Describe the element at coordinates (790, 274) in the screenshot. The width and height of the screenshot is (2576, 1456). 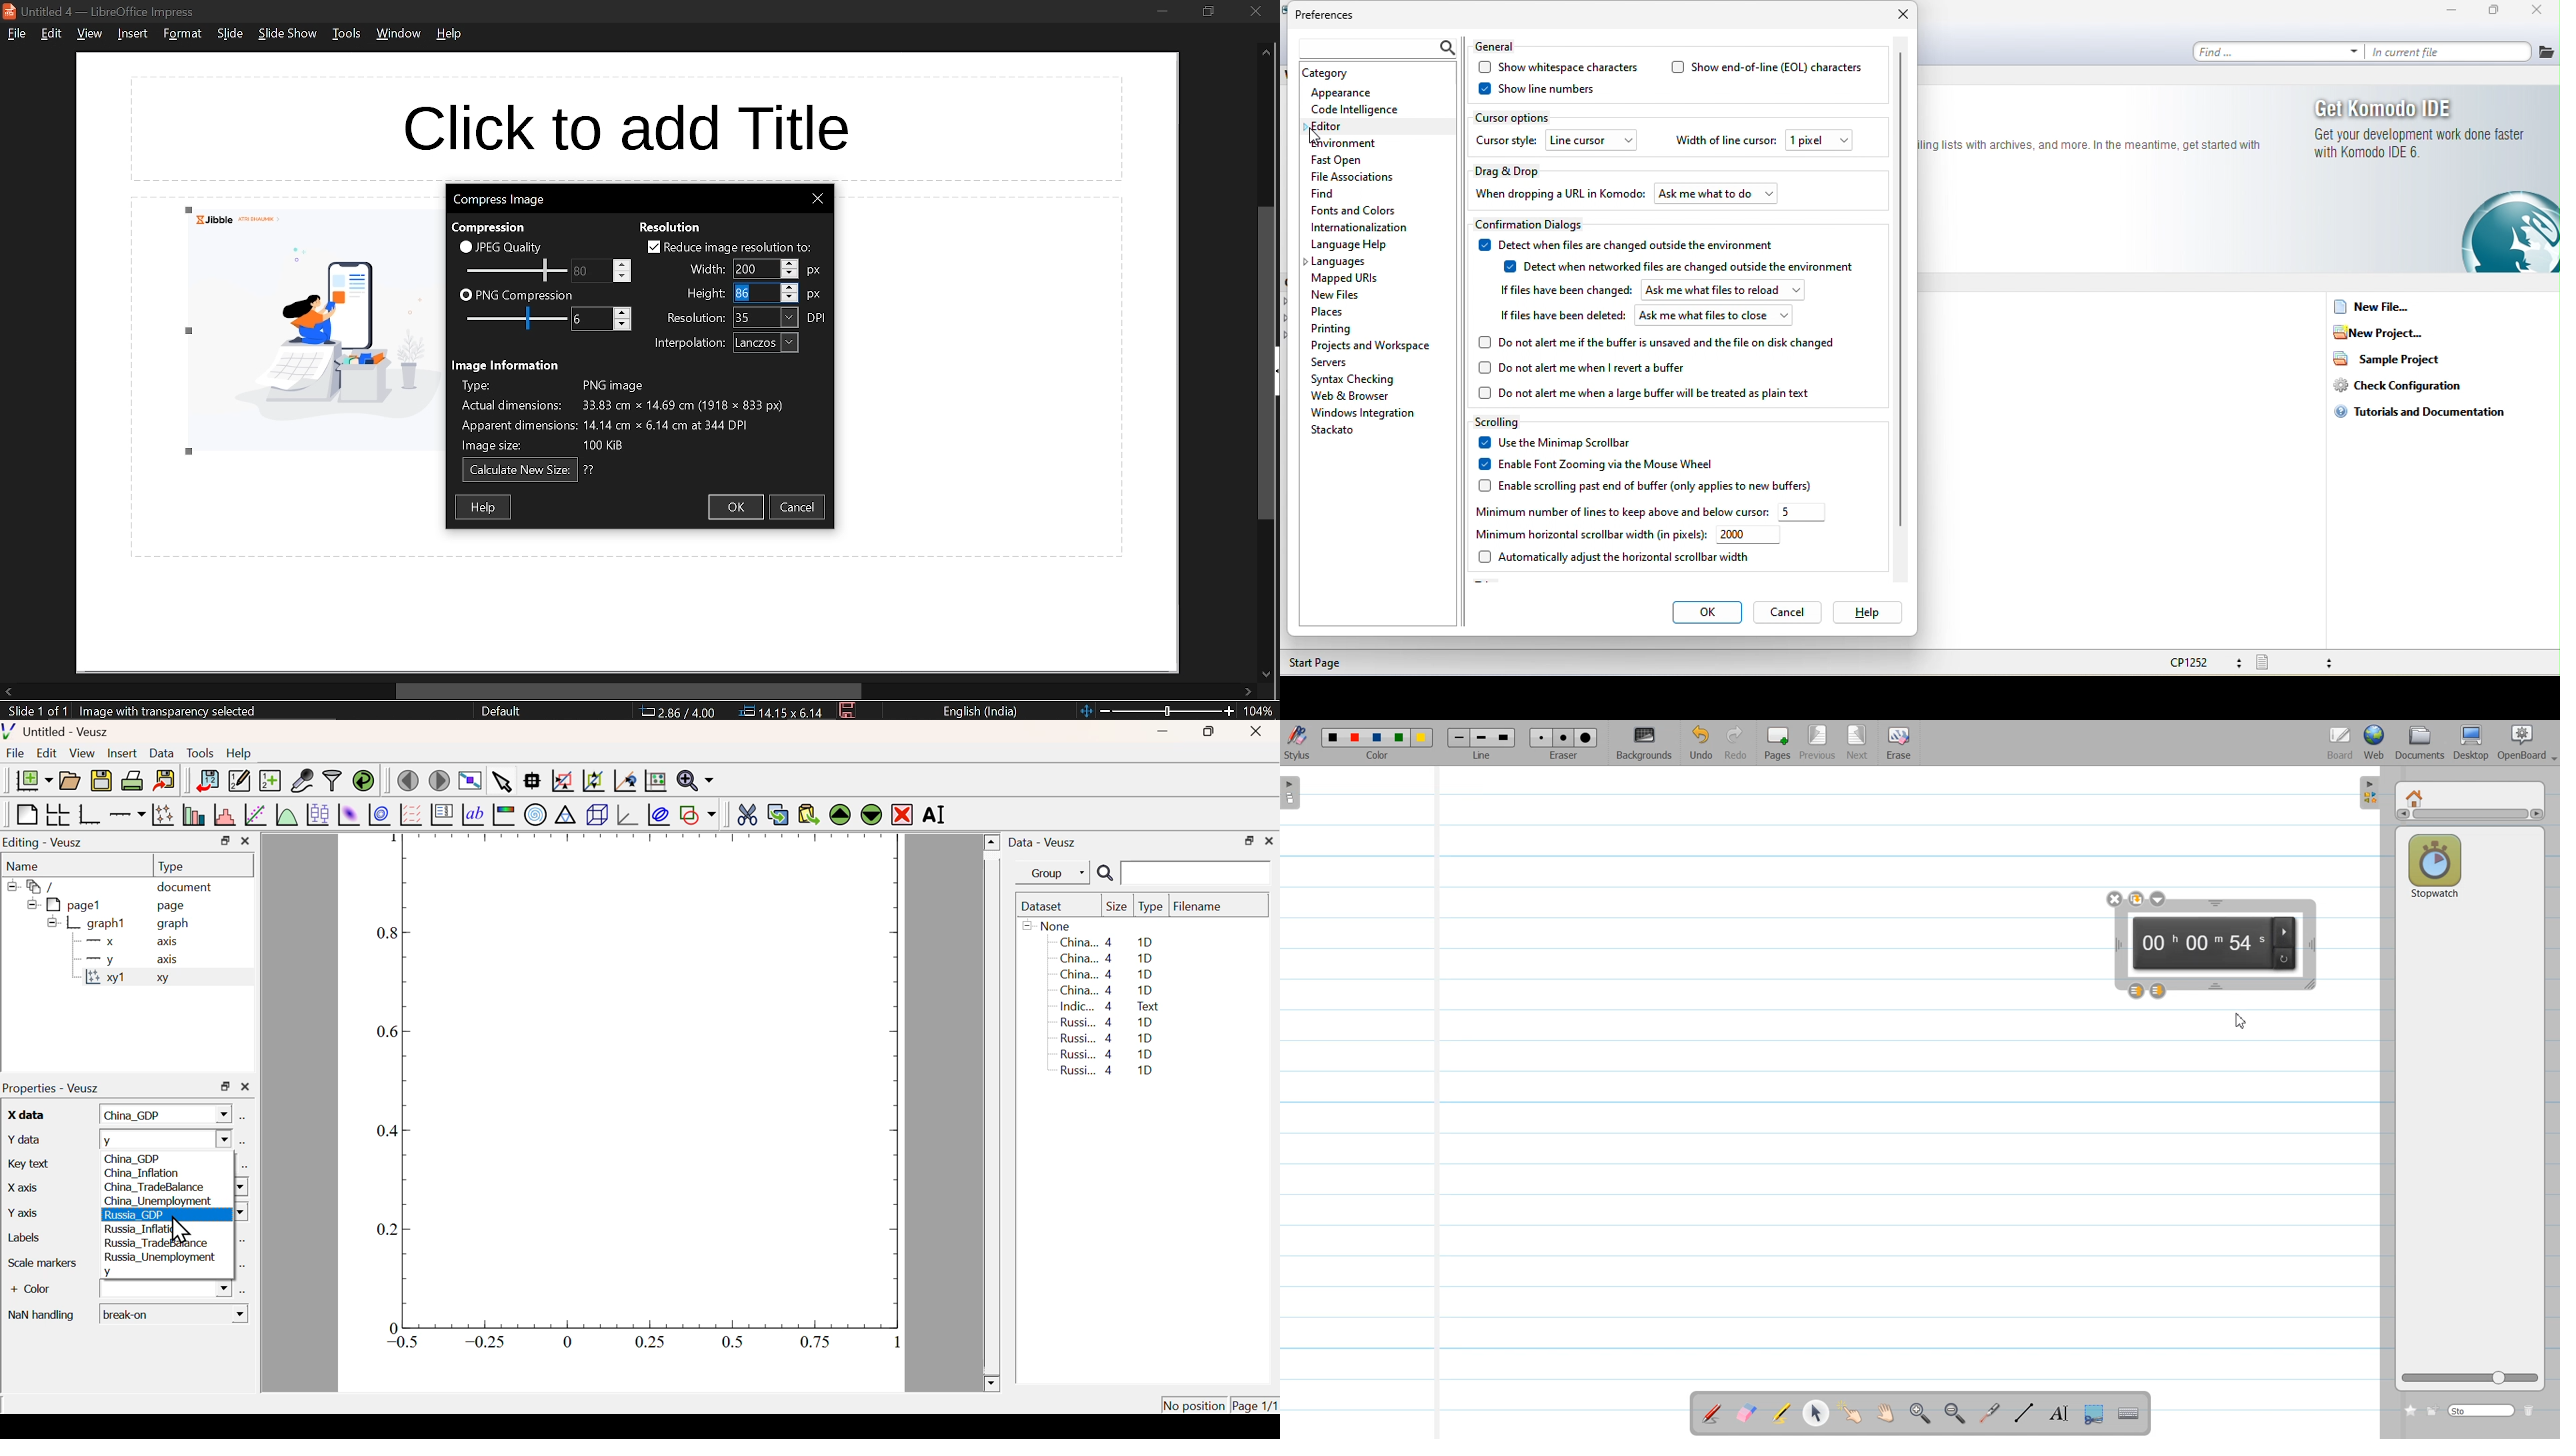
I see `decrease width` at that location.